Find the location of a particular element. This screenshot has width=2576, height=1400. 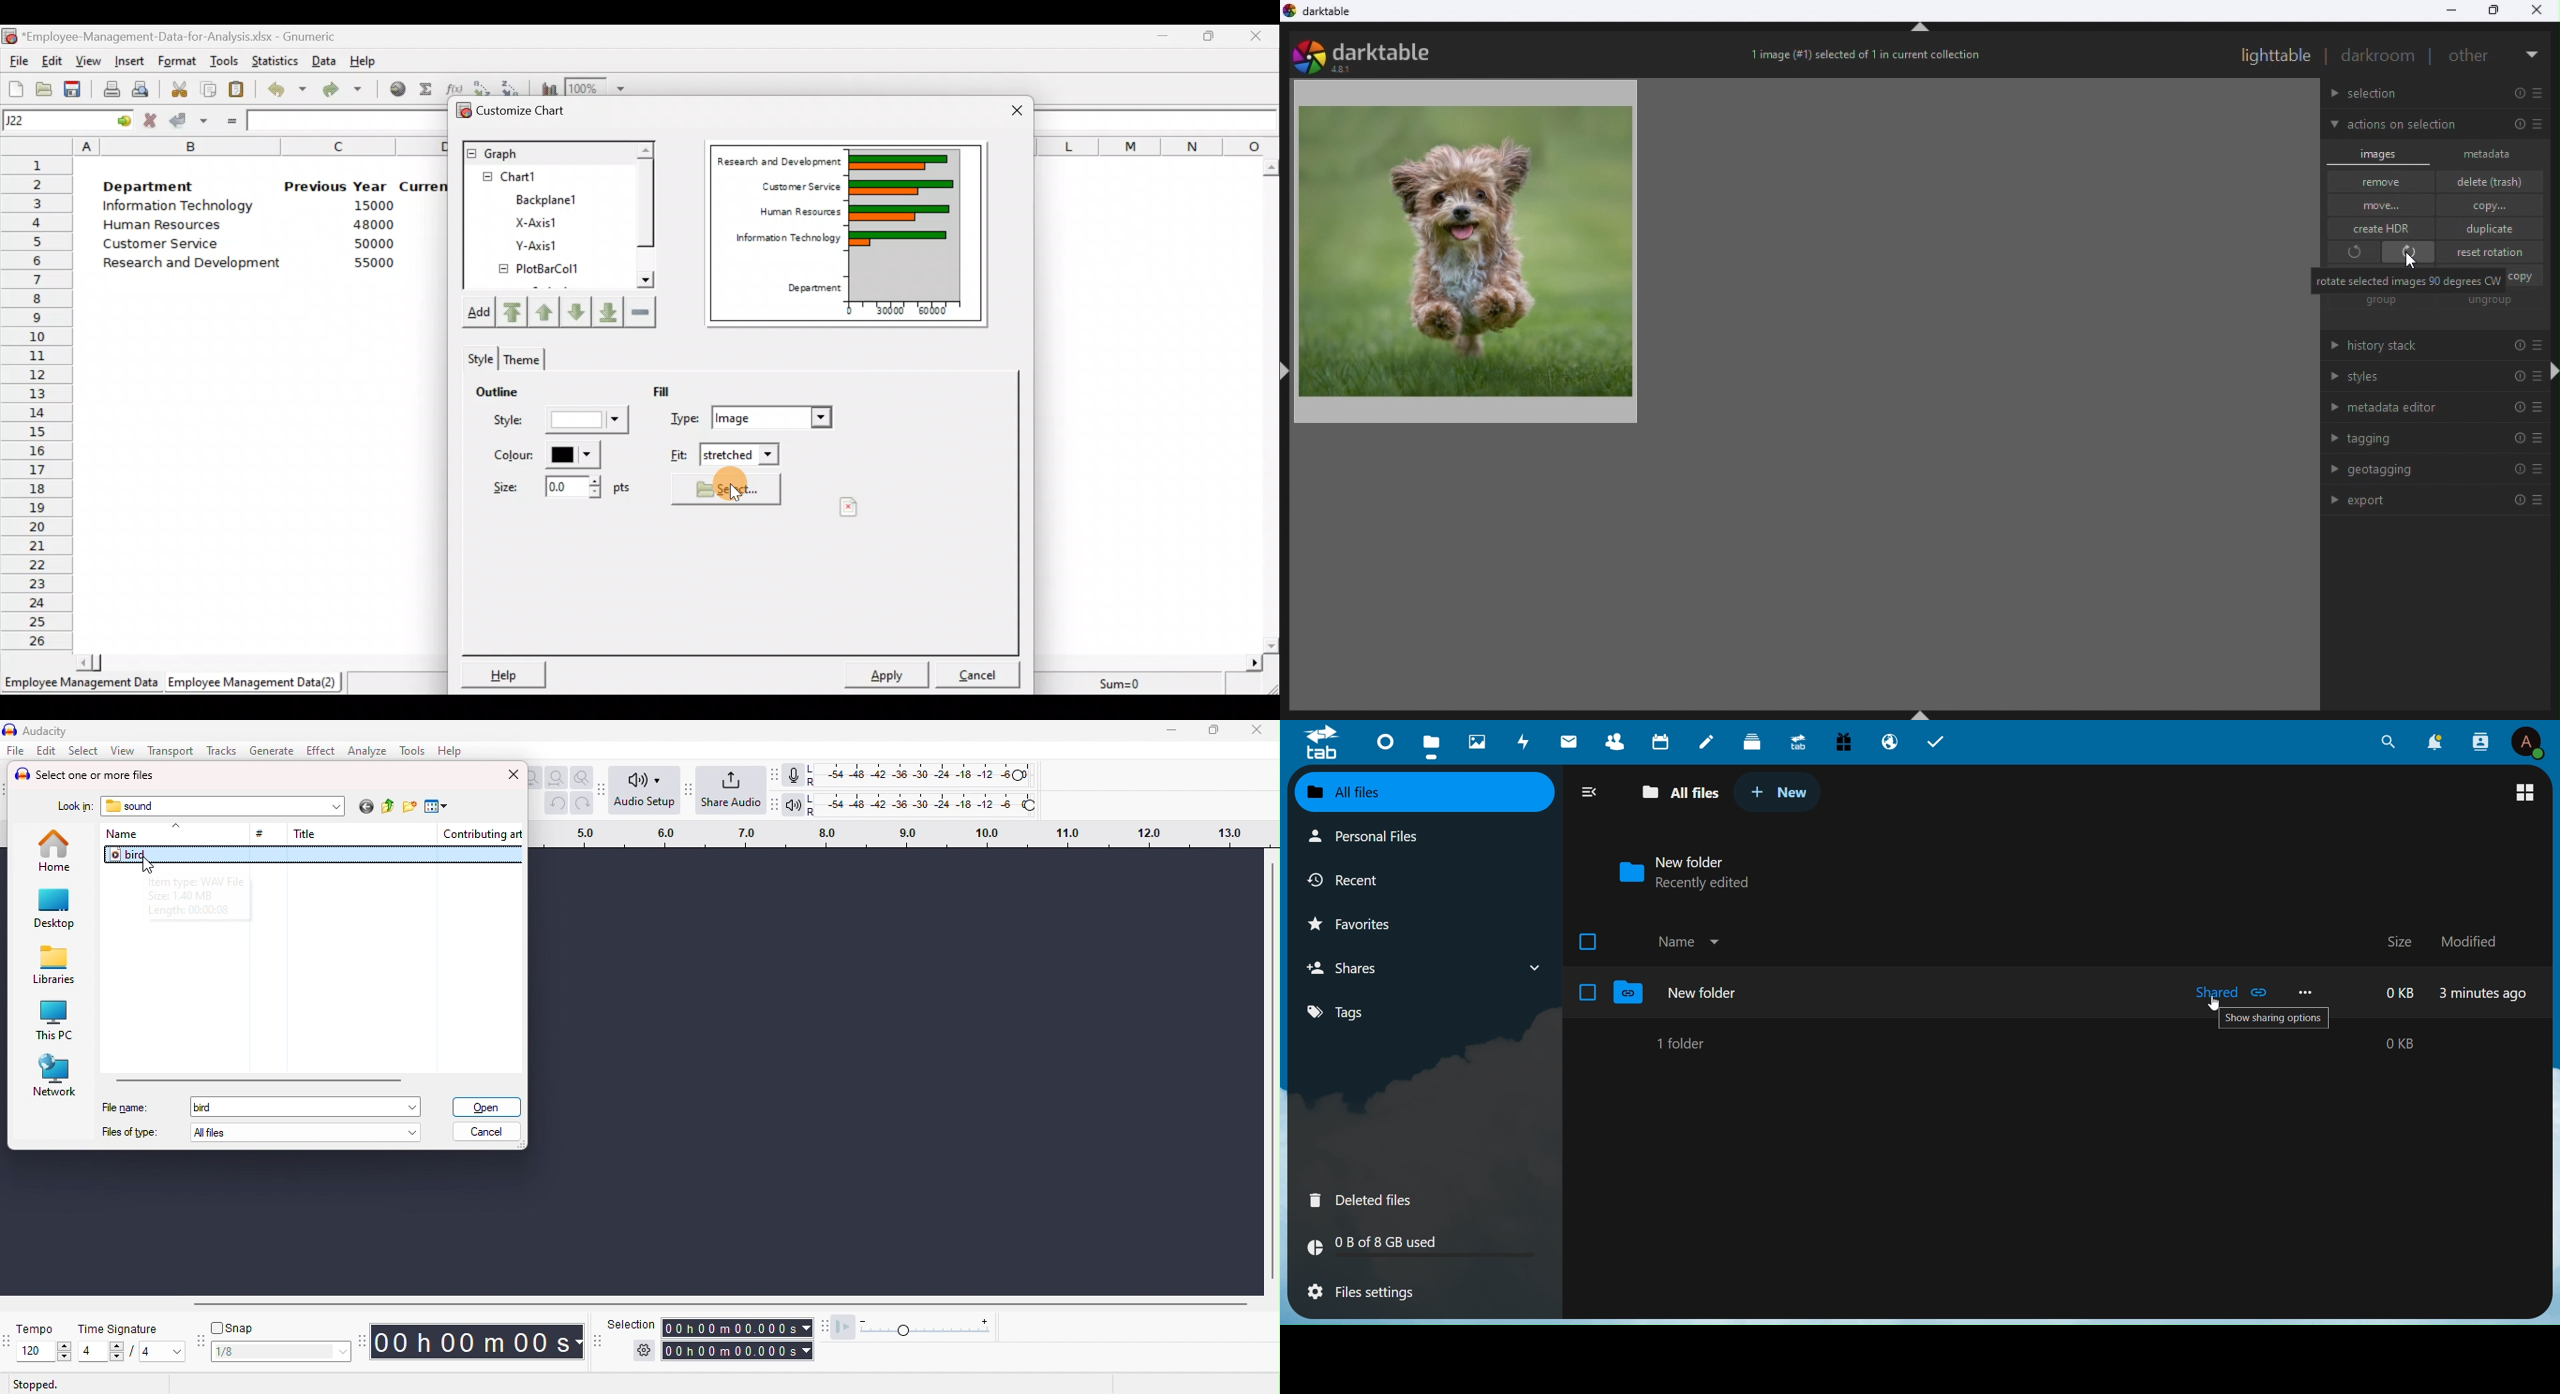

Favorites is located at coordinates (1364, 921).